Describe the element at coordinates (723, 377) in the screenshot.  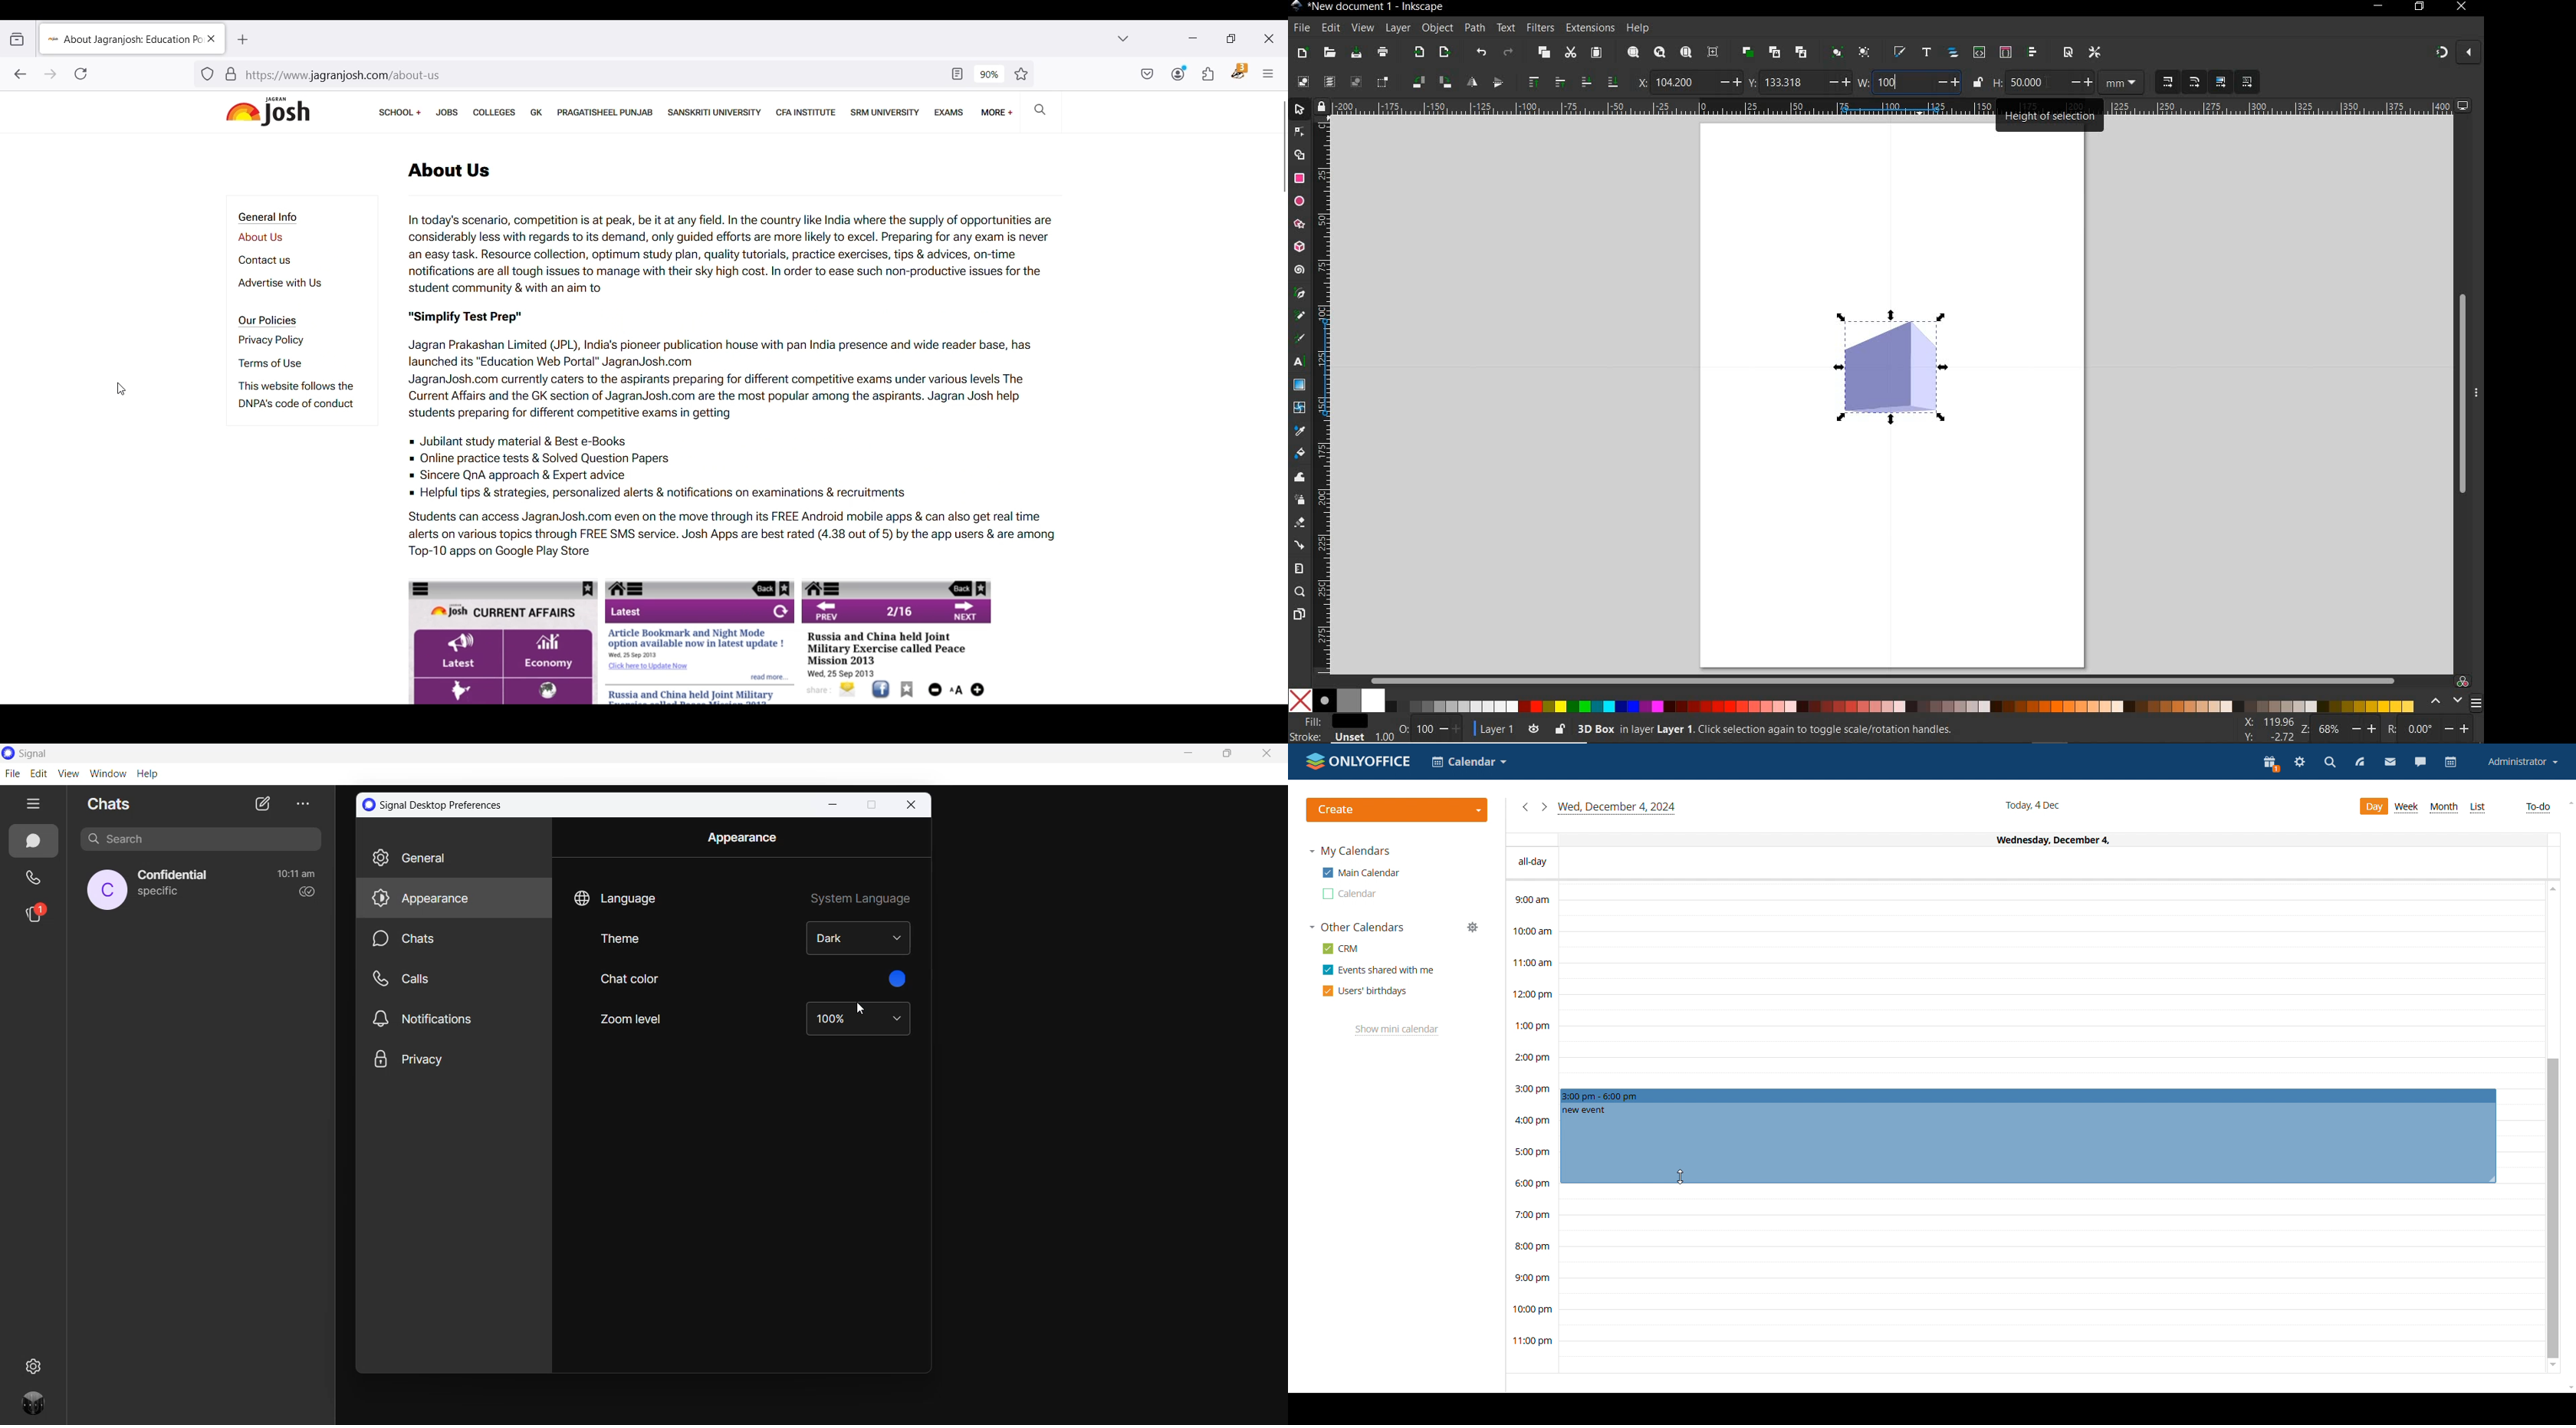
I see `Jagran Prakashan Limited (JPL), India’s pioneer publication house with pan India presence and wide reader base, has
launched its “Education Web Portal” JagranJosh.com

JagranJosh.com currently caters to the aspirants preparing for different competitive exams under various levels The
Current Affairs and the GK section of JagranJosh.com are the most popular among the aspirants. Jagran Josh help
students preparing for different competitive exams in getting` at that location.